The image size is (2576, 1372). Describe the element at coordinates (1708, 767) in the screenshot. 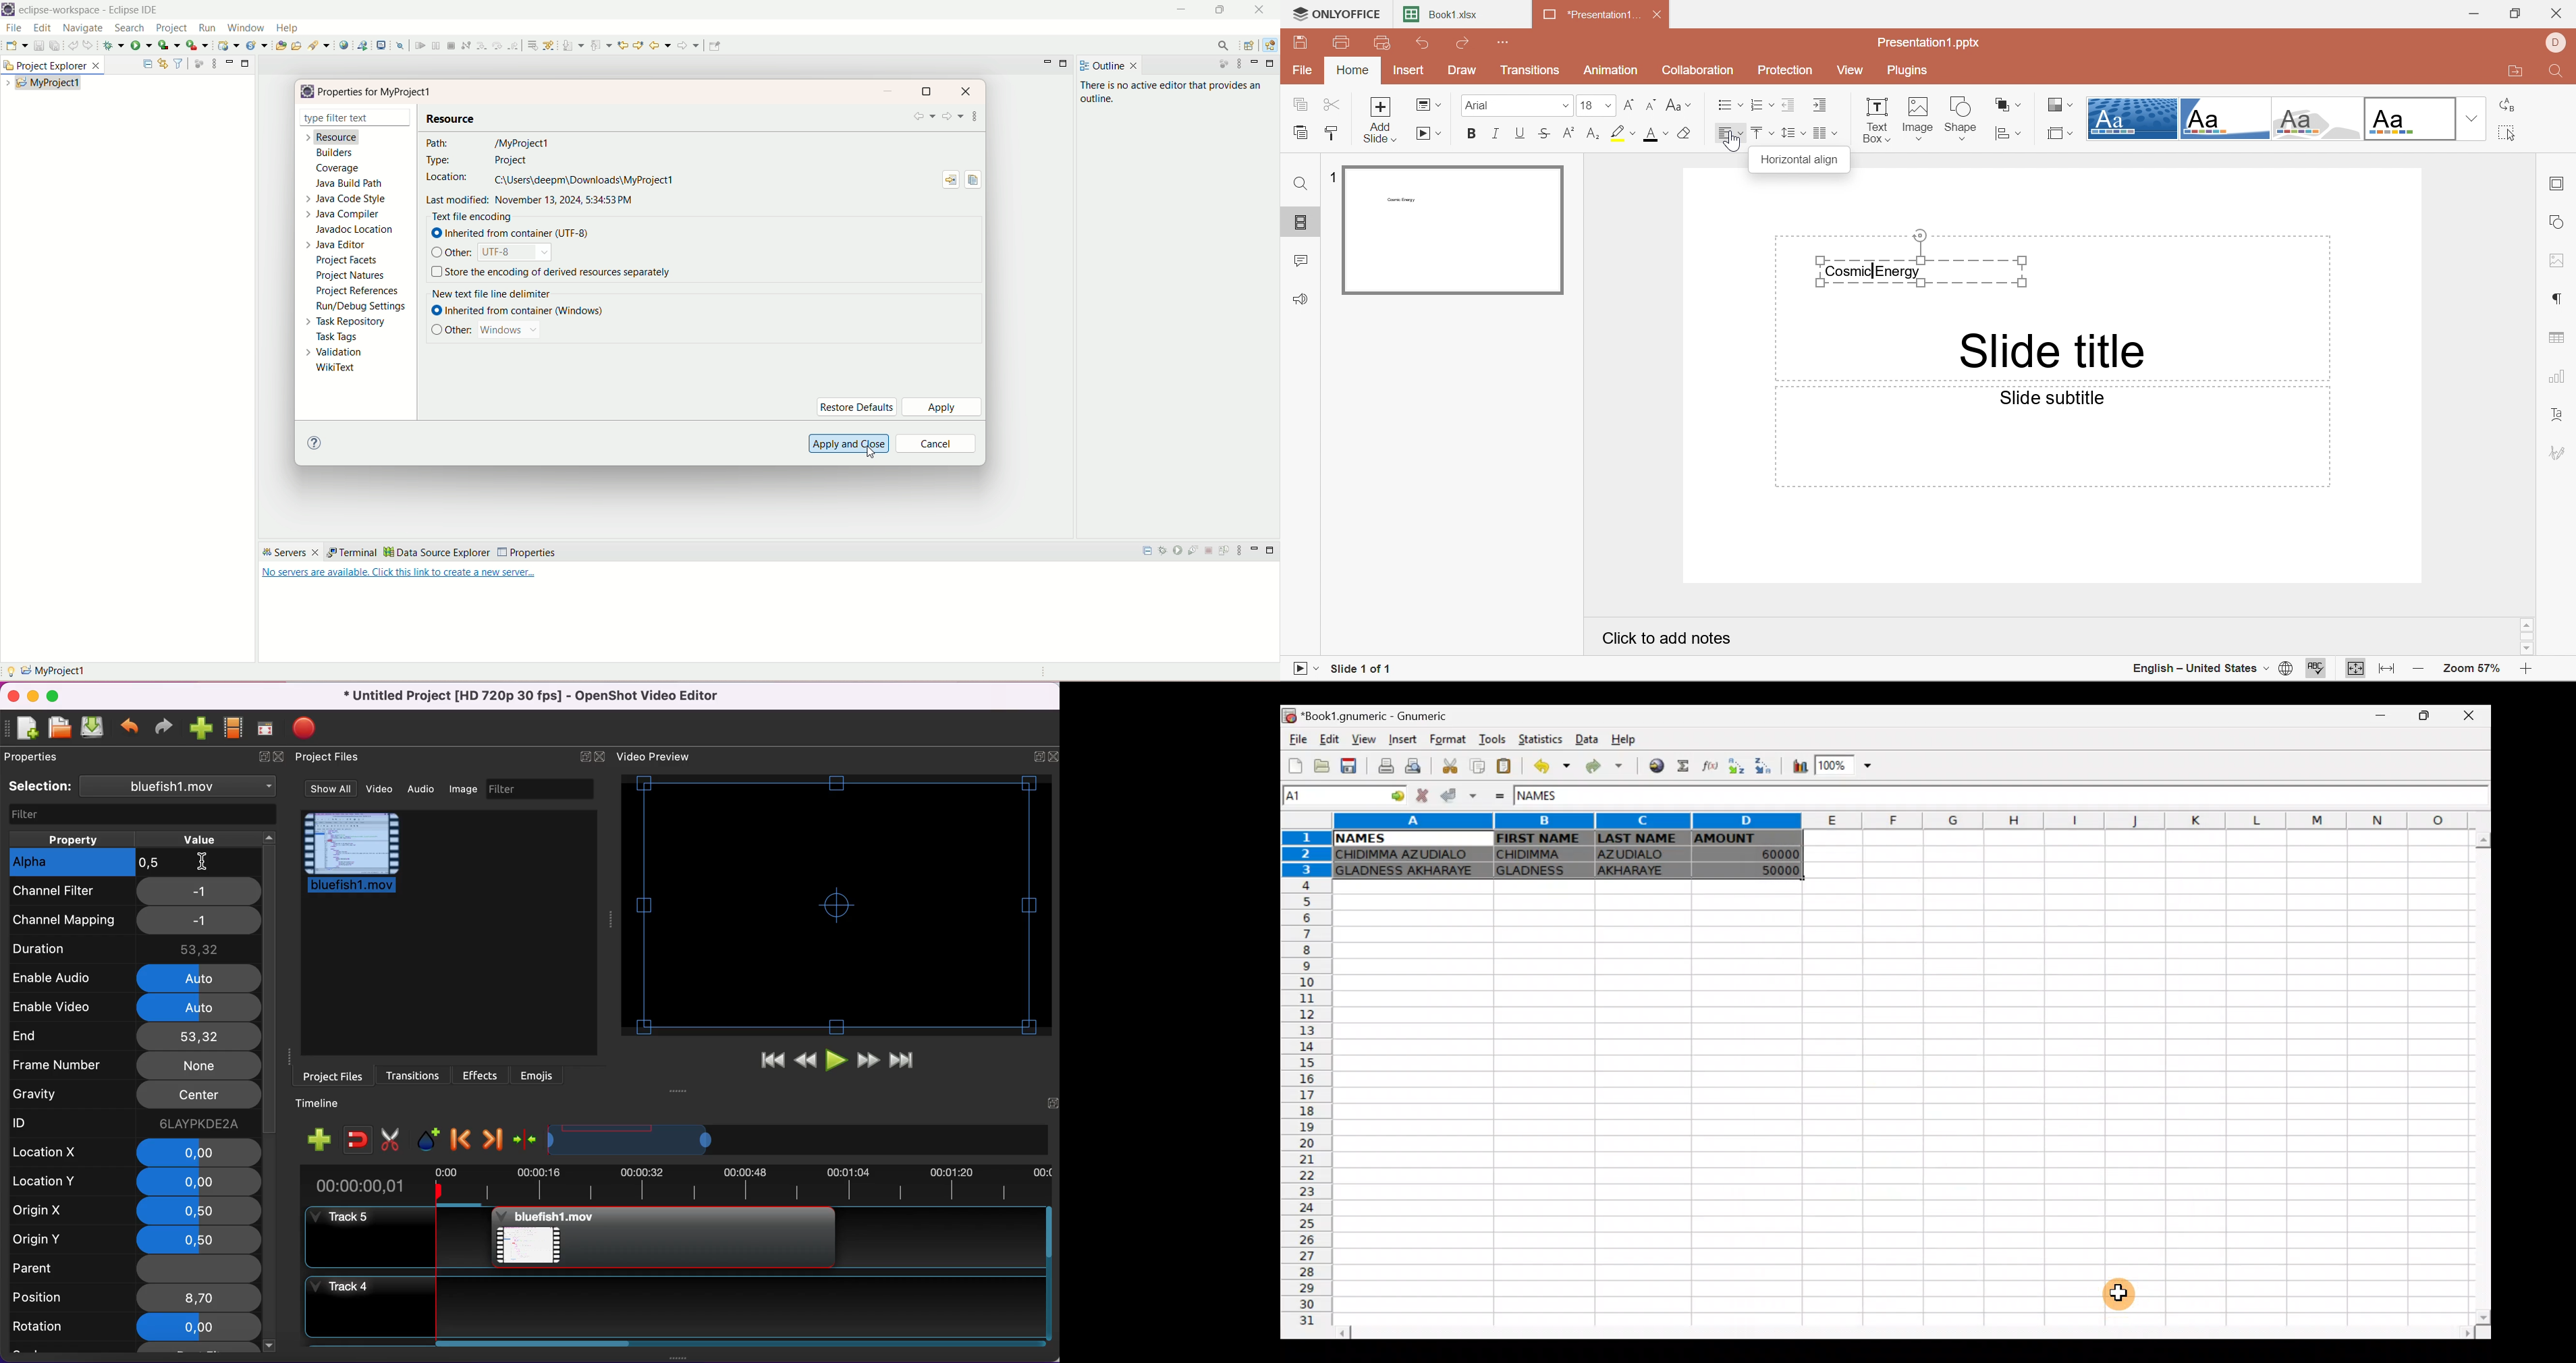

I see `Edit a function in the current cell` at that location.